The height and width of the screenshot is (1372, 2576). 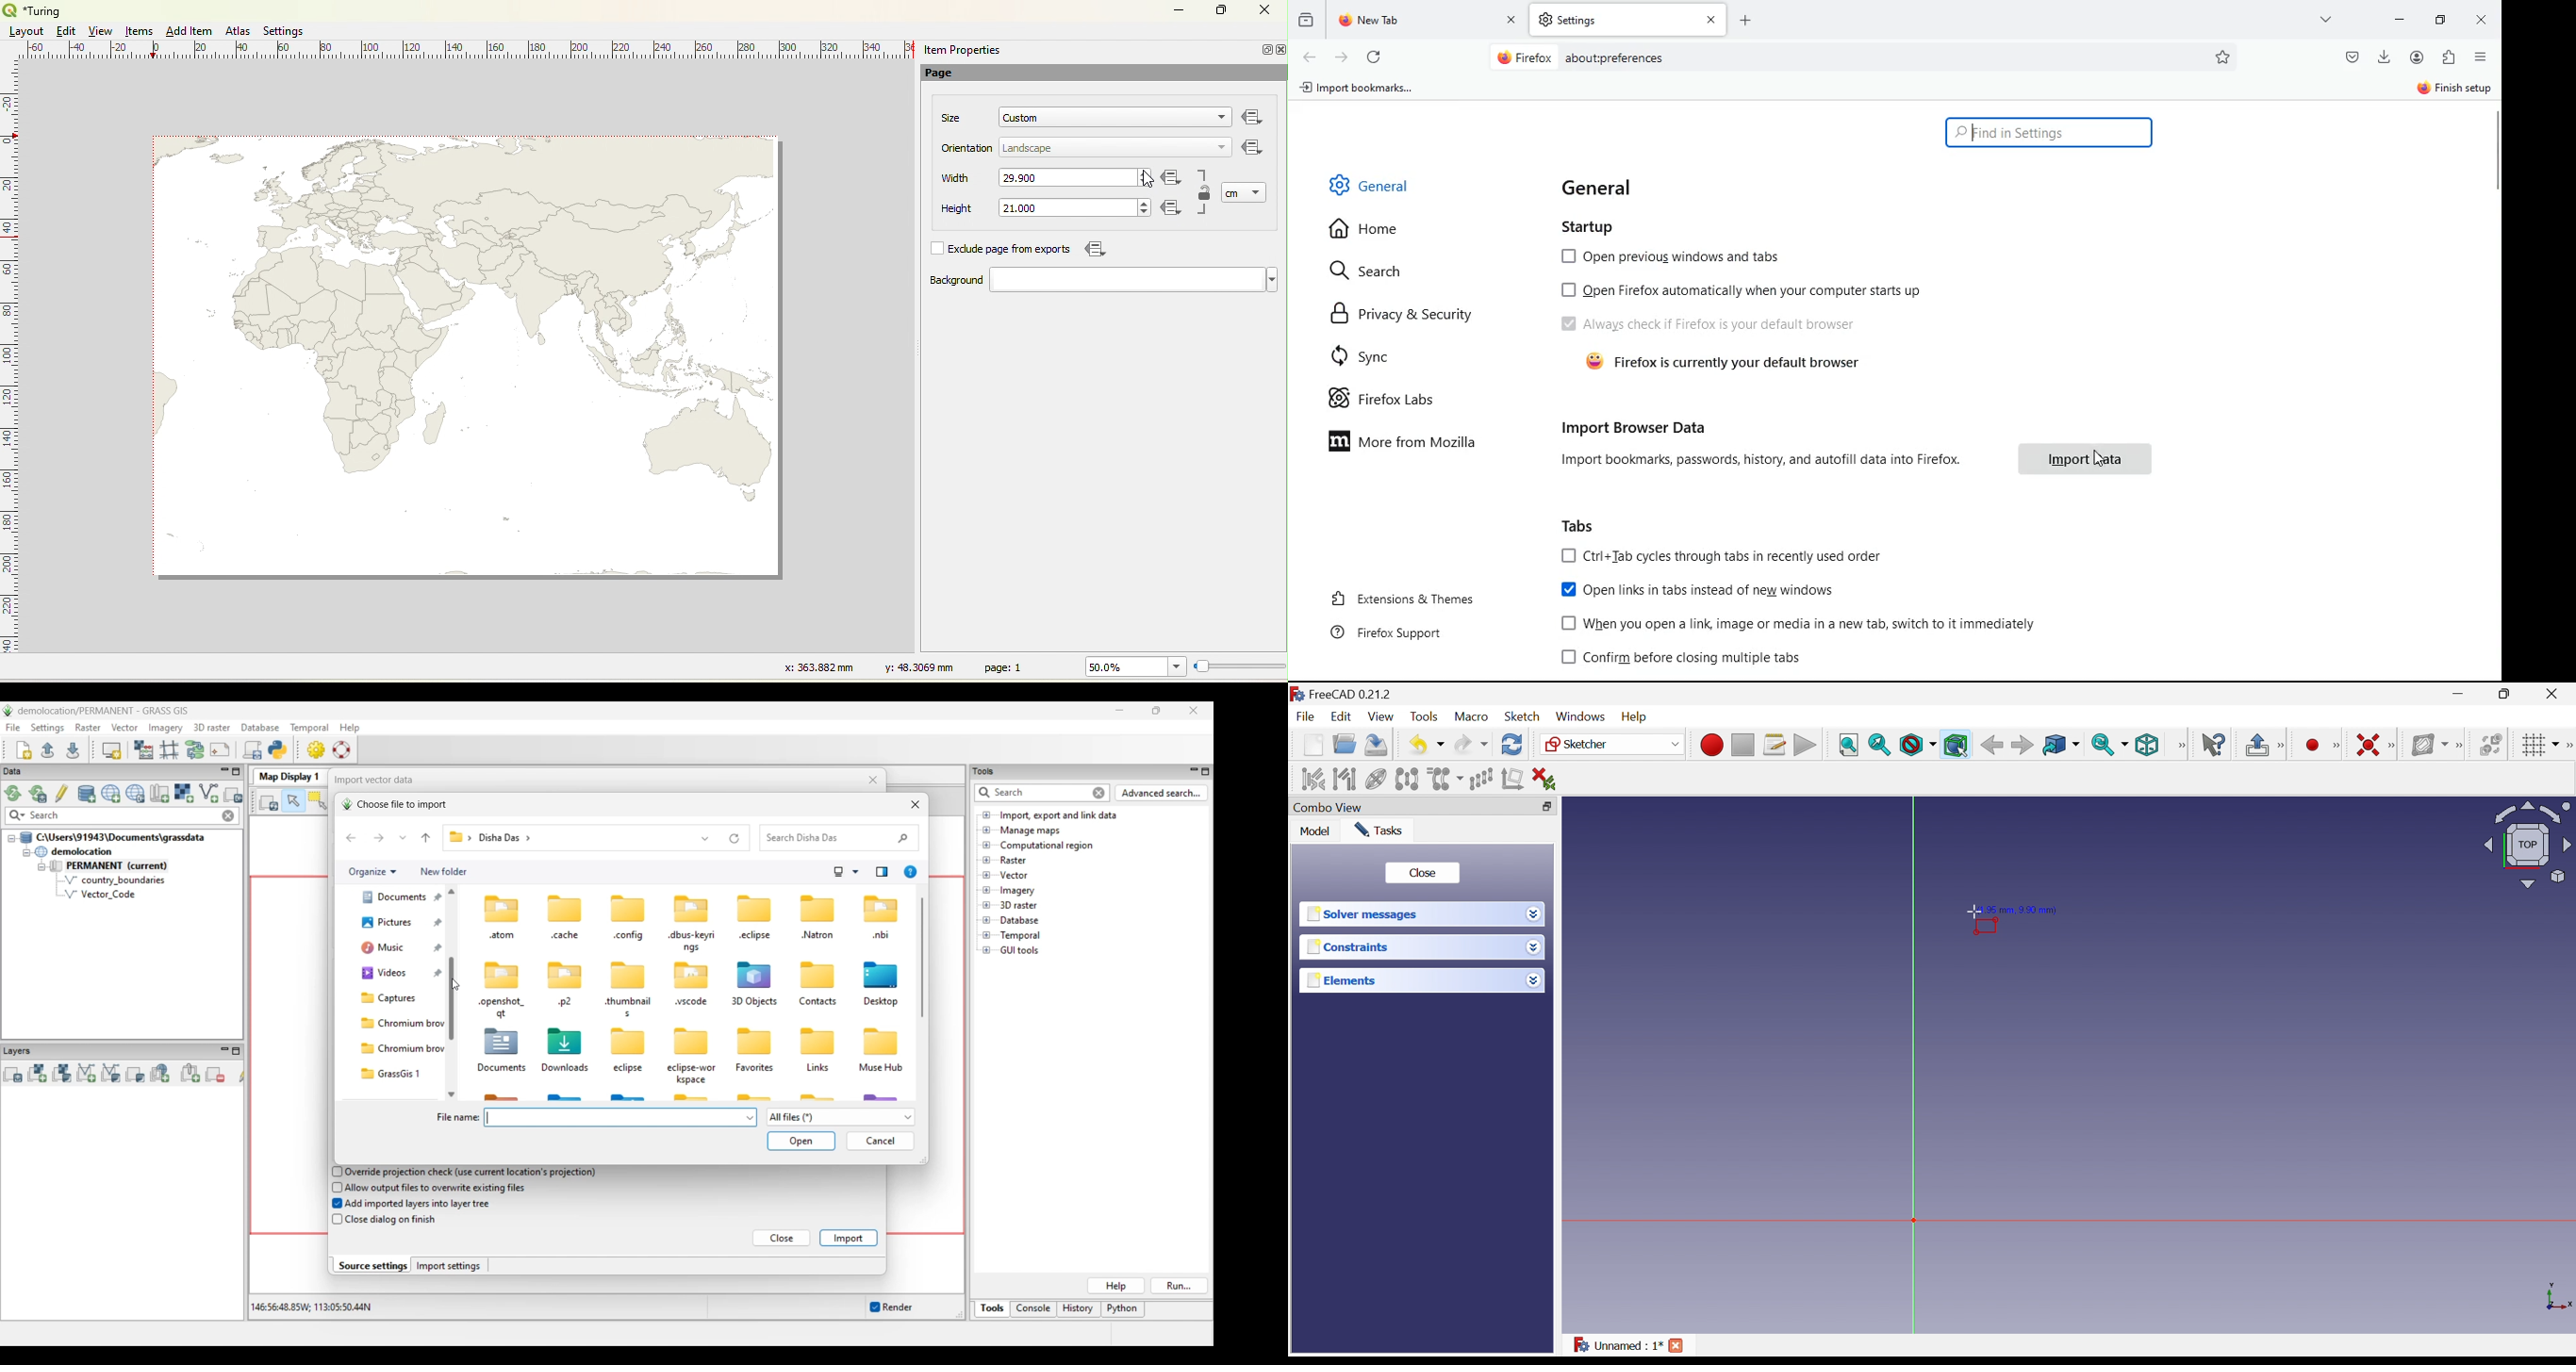 I want to click on Tools, so click(x=1424, y=717).